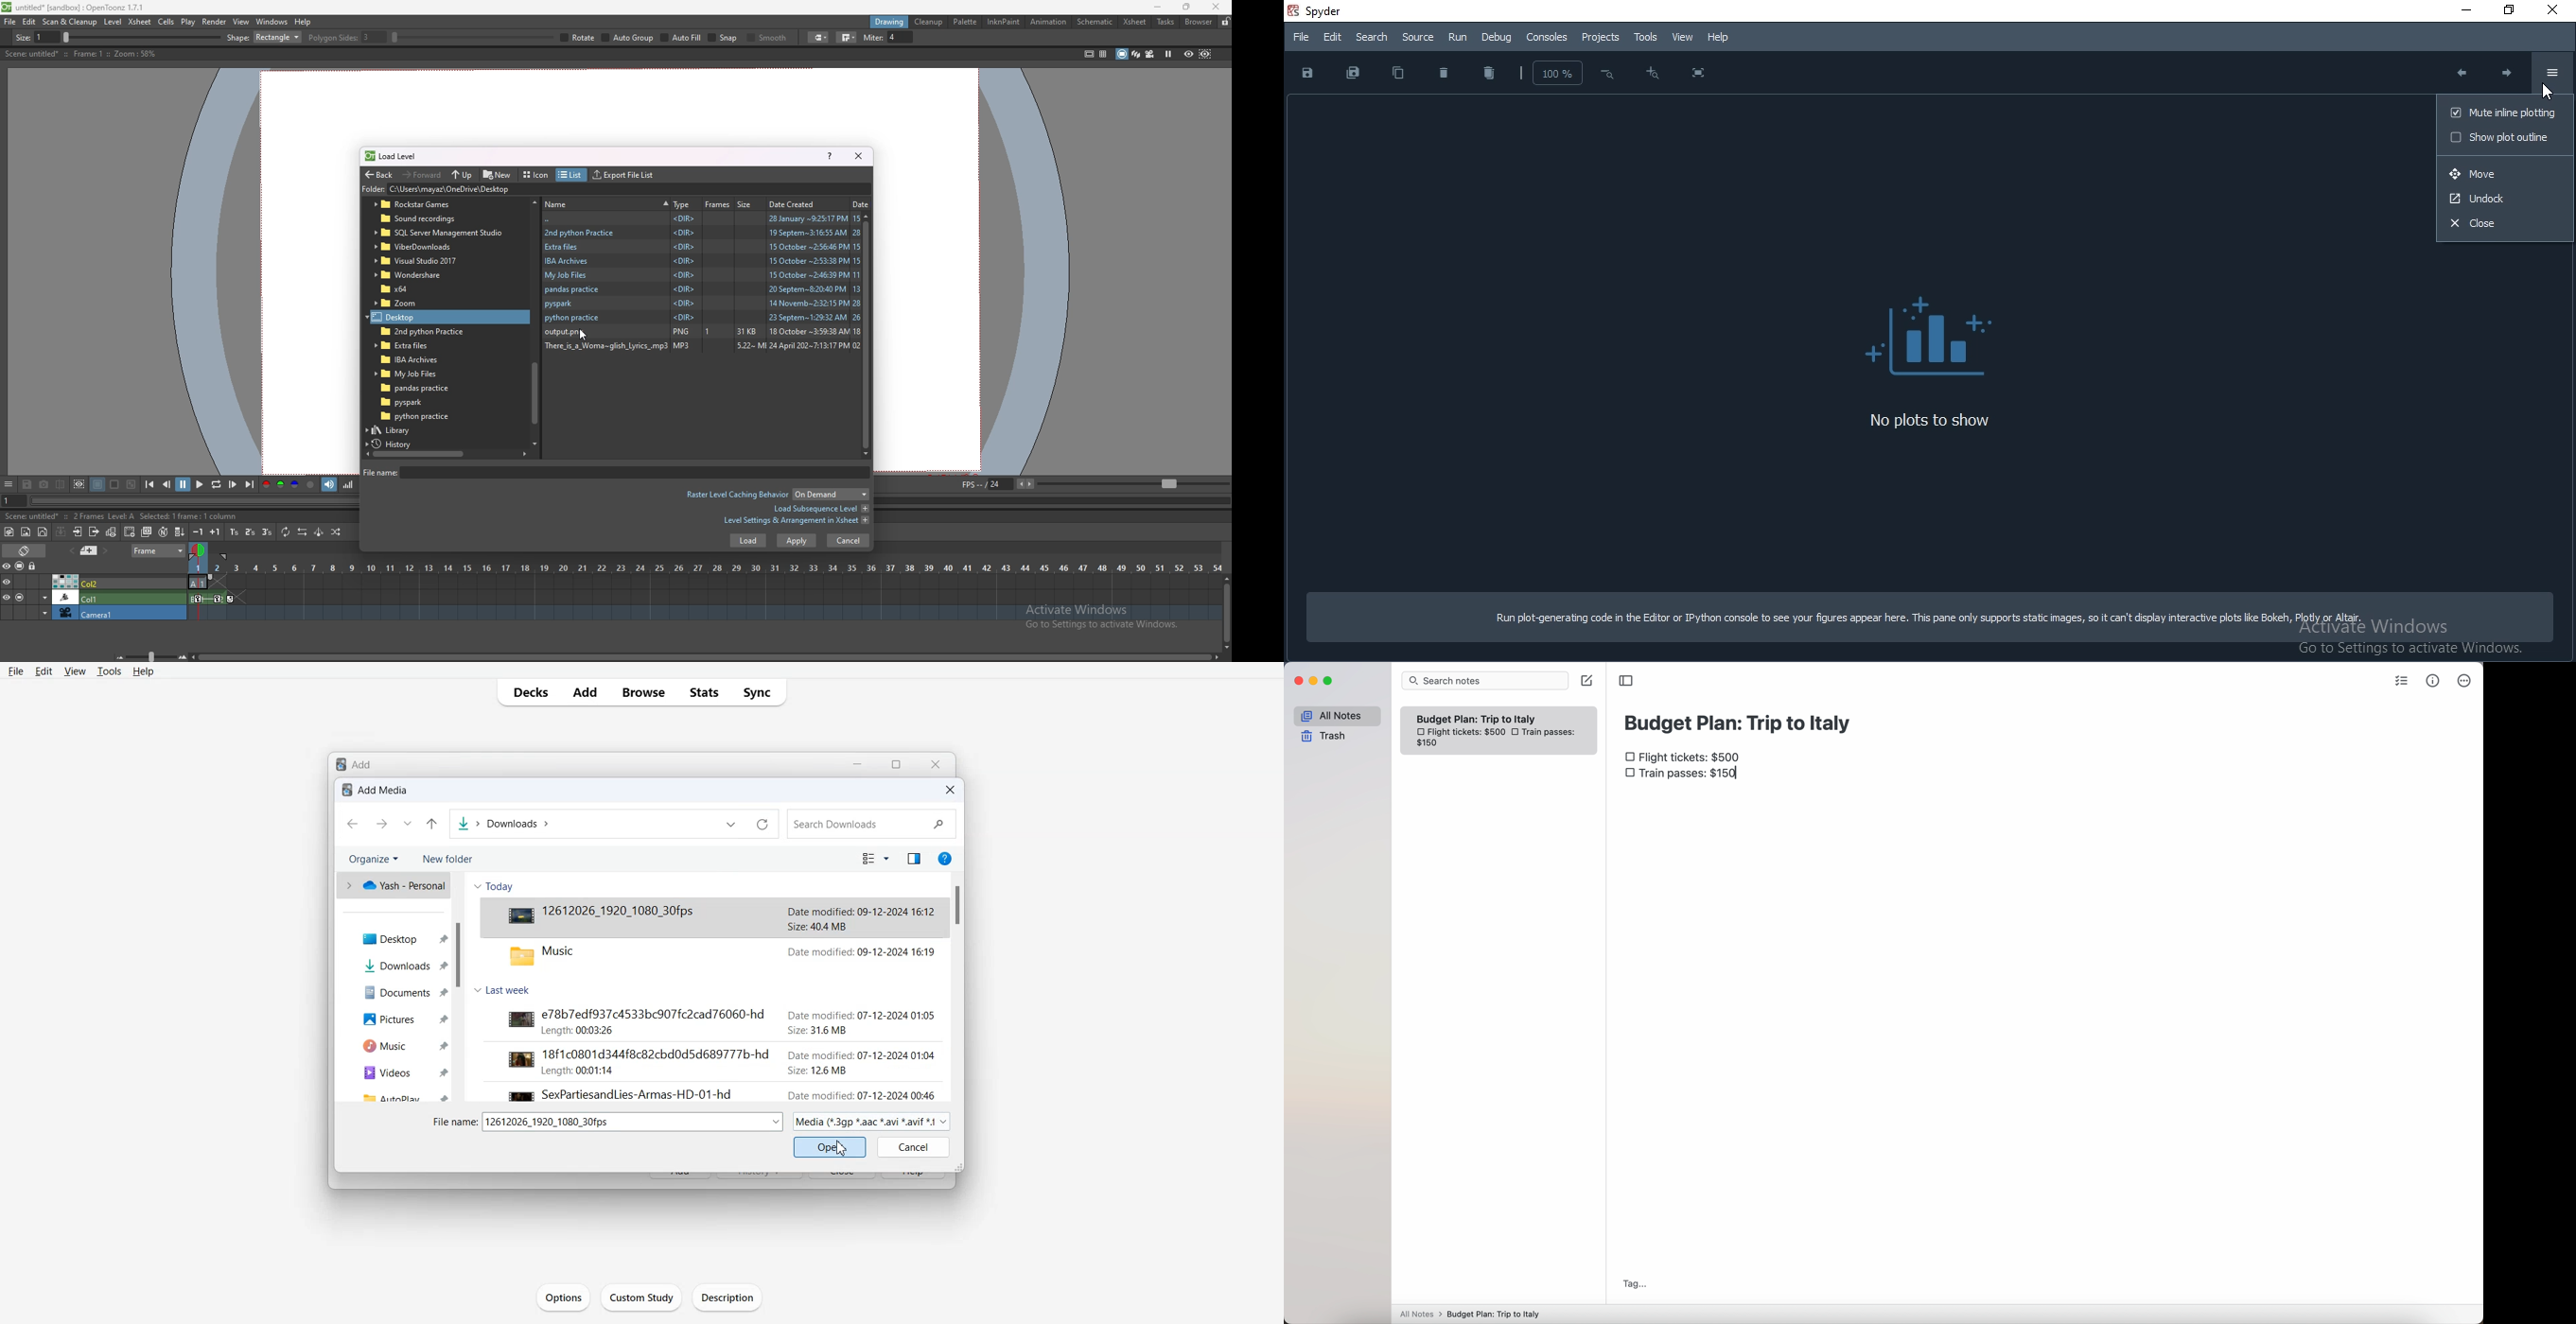  Describe the element at coordinates (570, 175) in the screenshot. I see `list` at that location.